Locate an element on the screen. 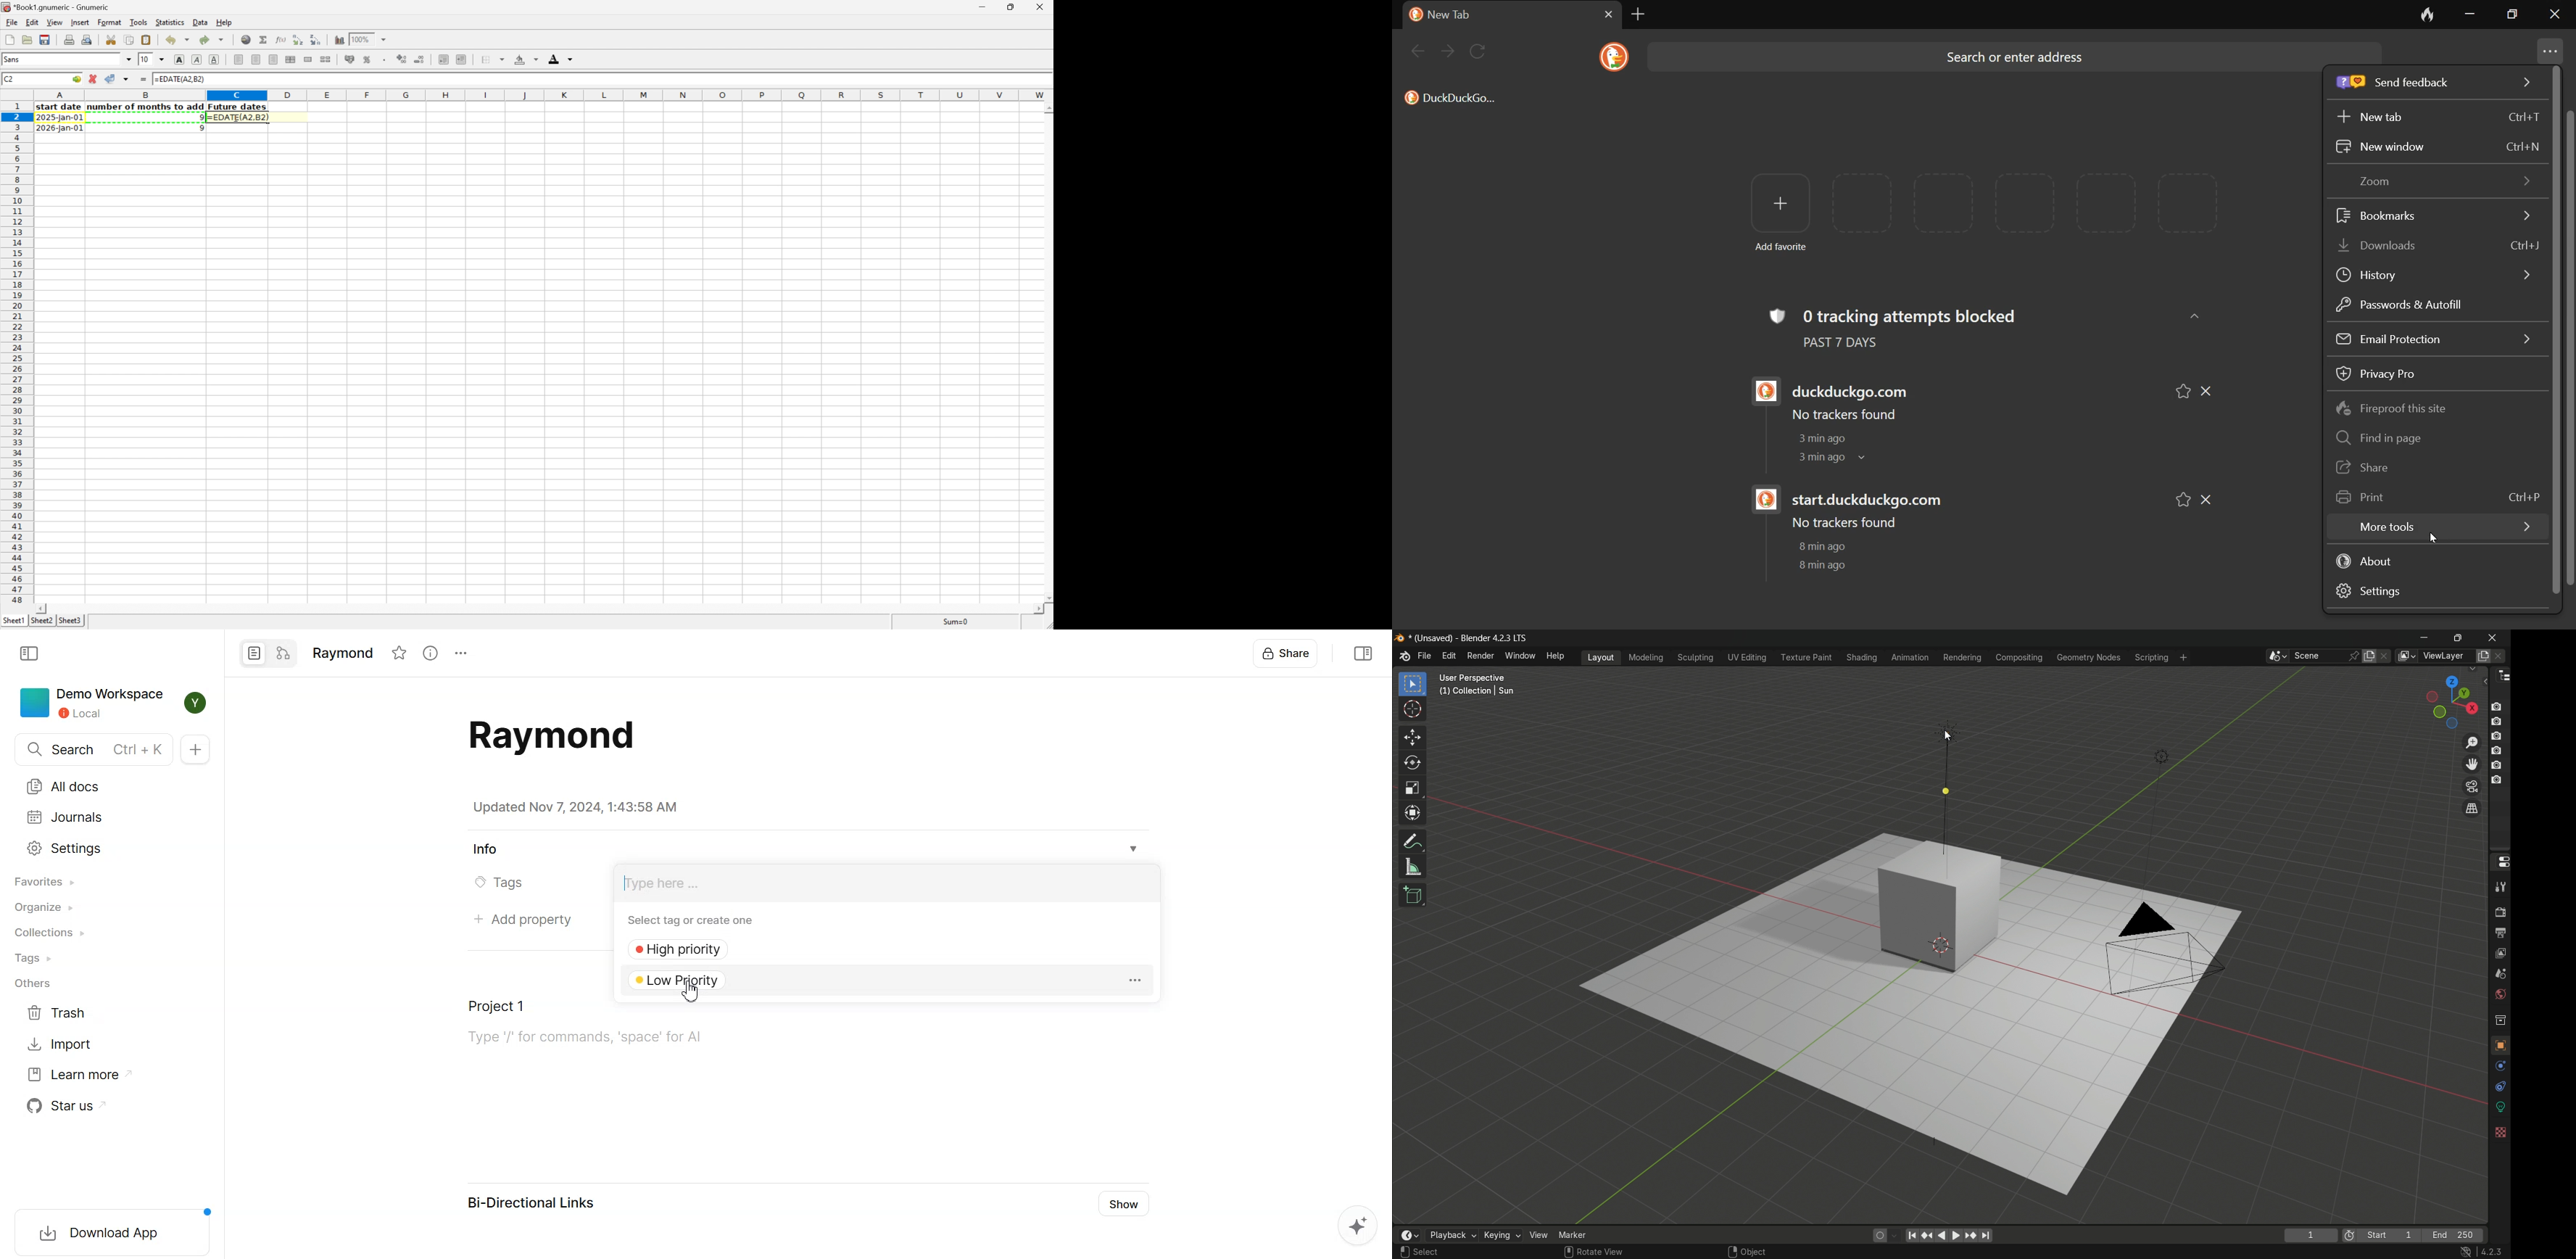 This screenshot has width=2576, height=1260. modeling is located at coordinates (1645, 656).